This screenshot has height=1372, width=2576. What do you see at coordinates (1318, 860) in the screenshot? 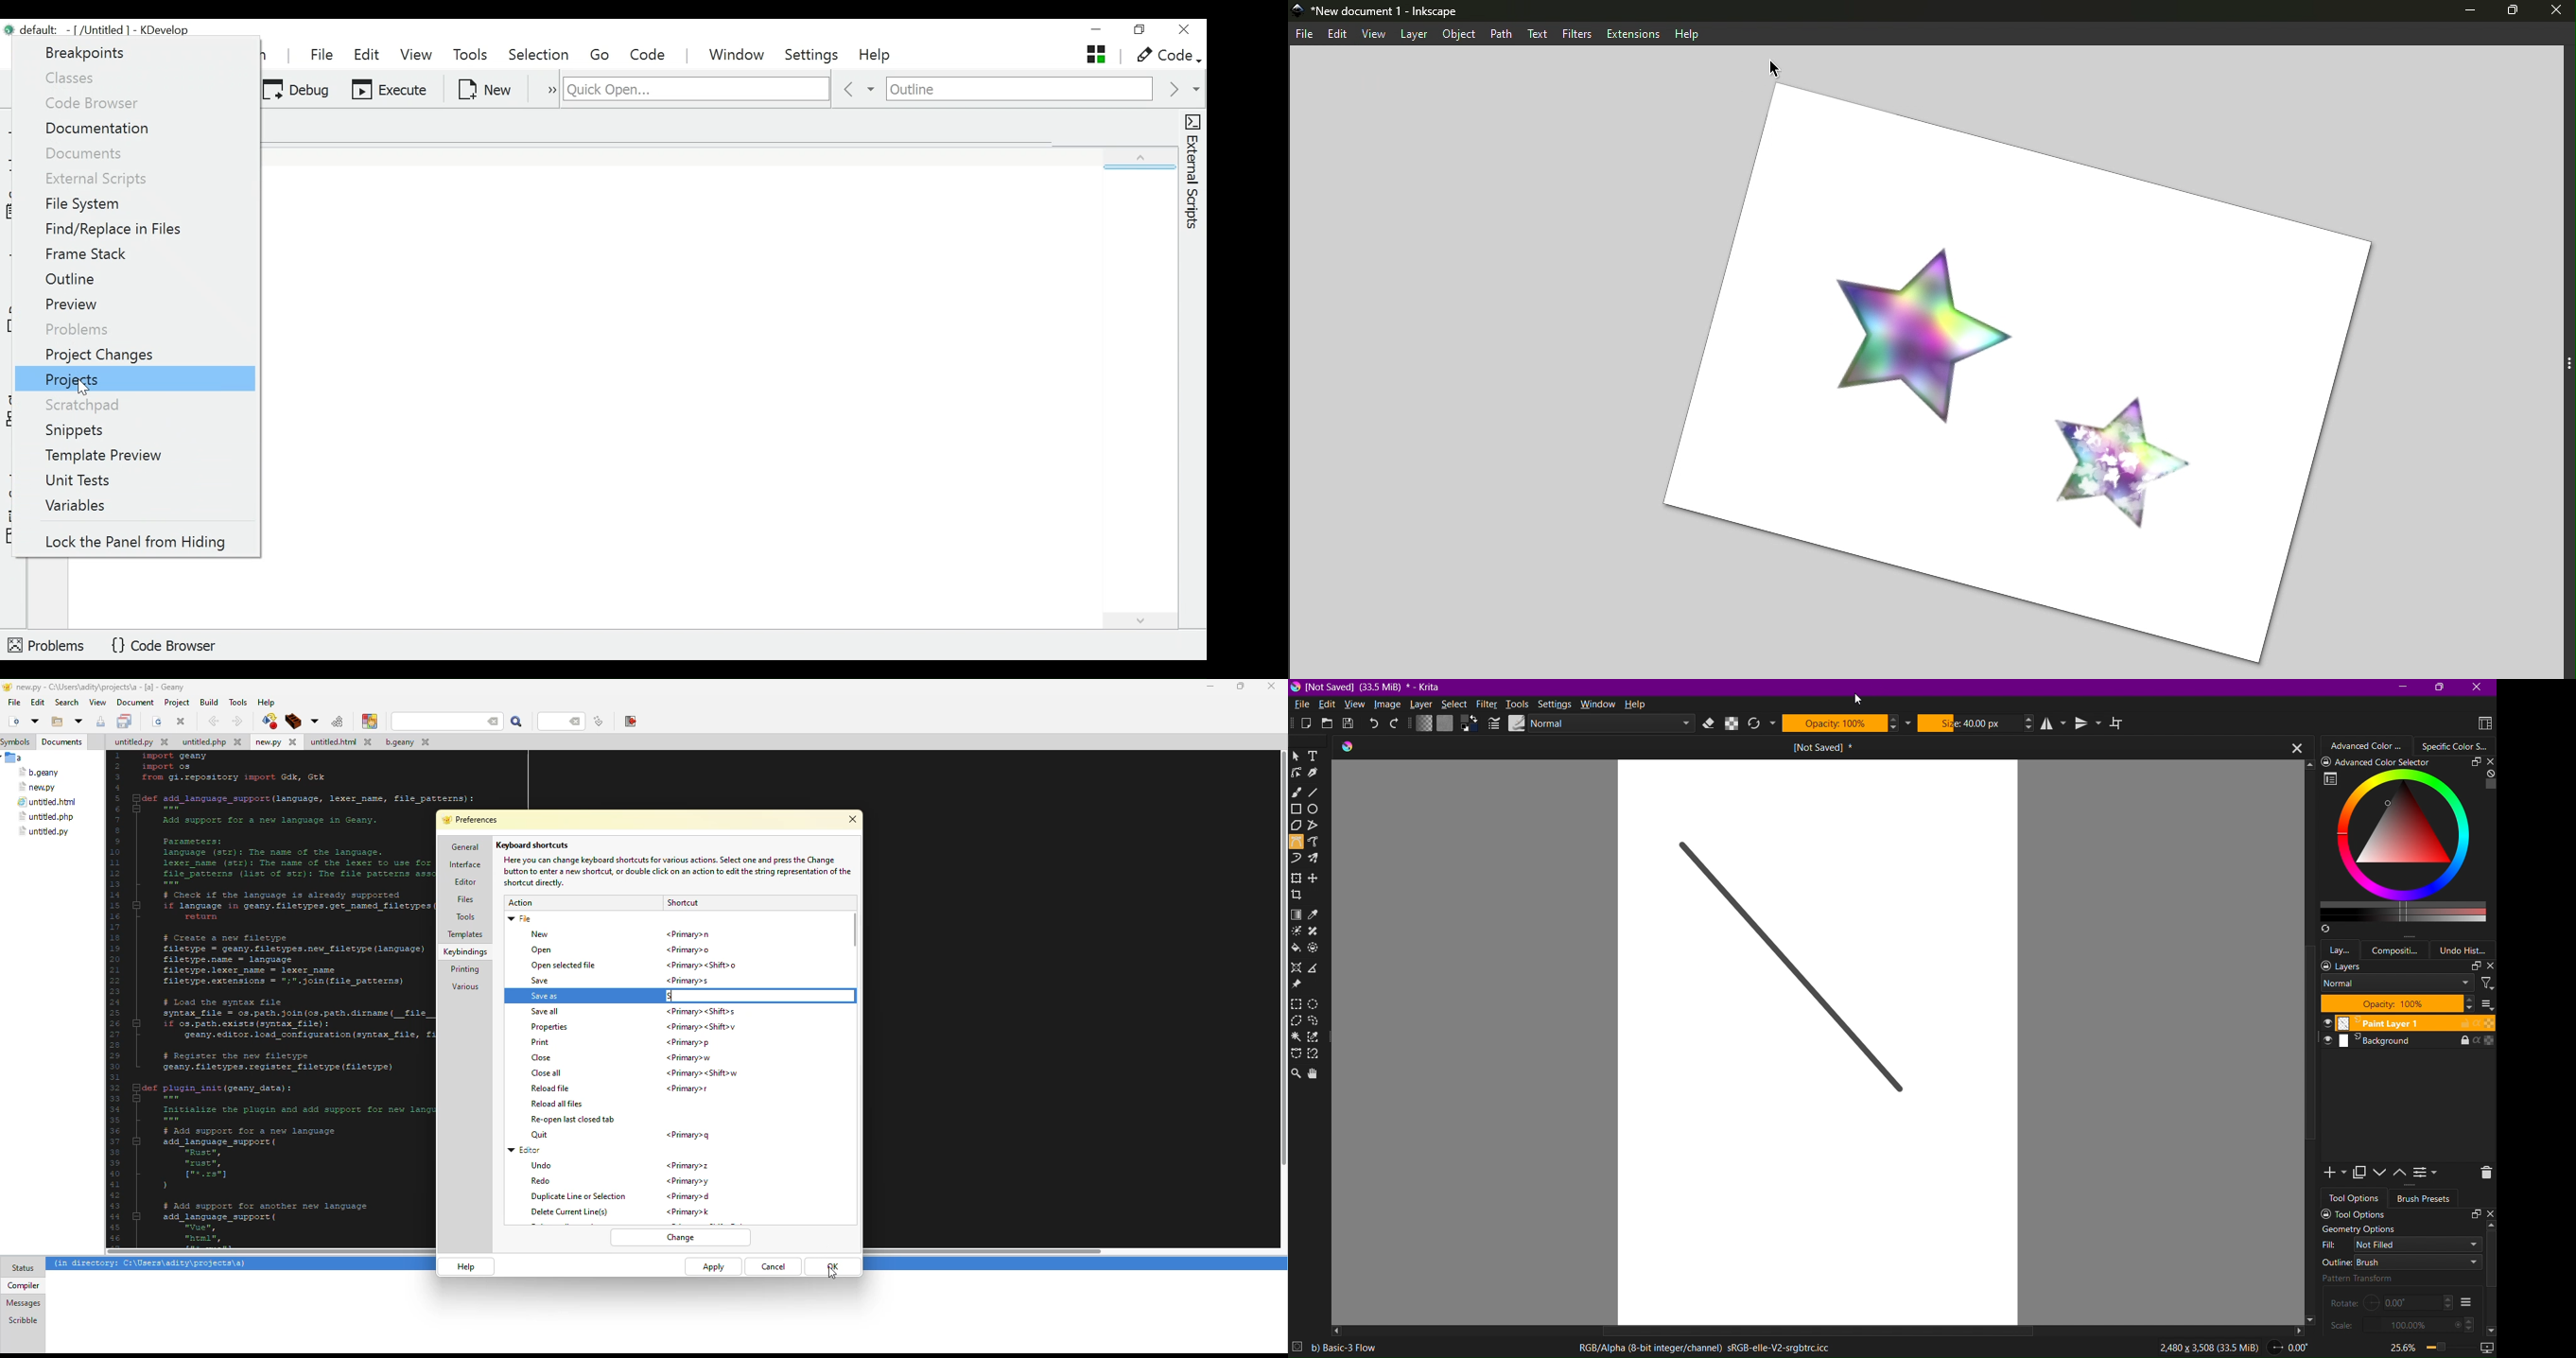
I see `Multibrush Tool` at bounding box center [1318, 860].